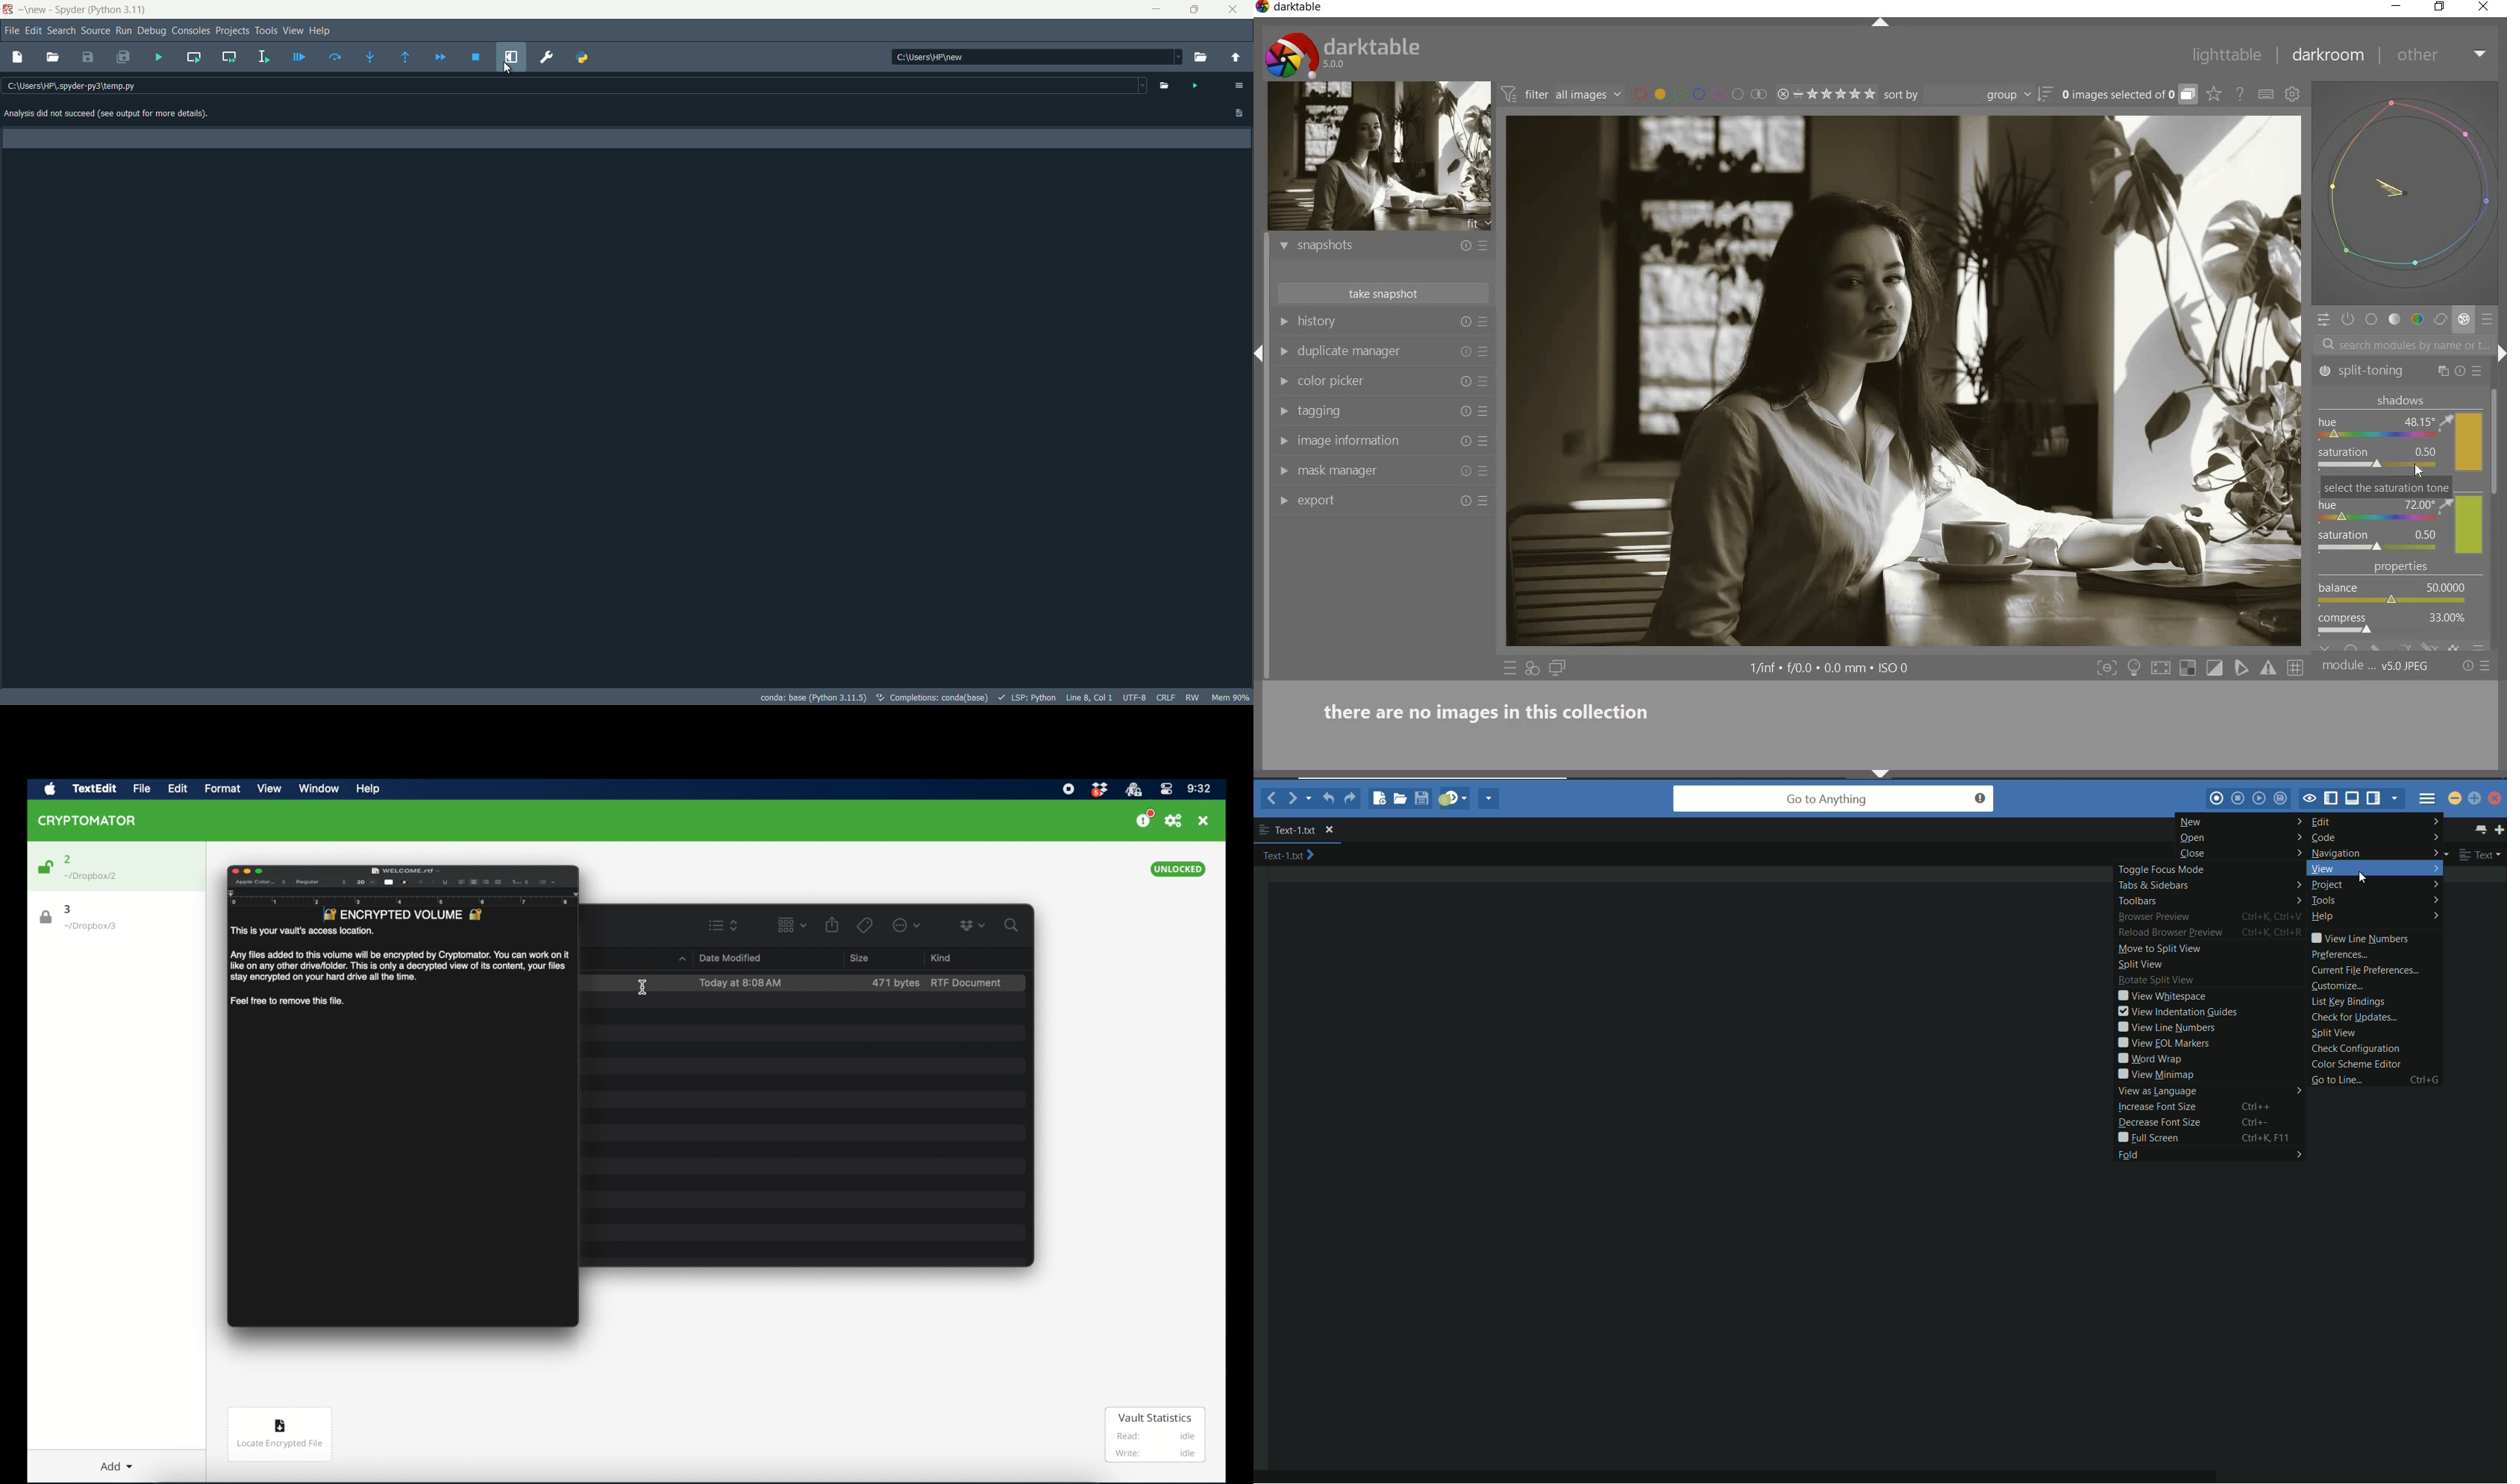  What do you see at coordinates (69, 11) in the screenshot?
I see `app icon` at bounding box center [69, 11].